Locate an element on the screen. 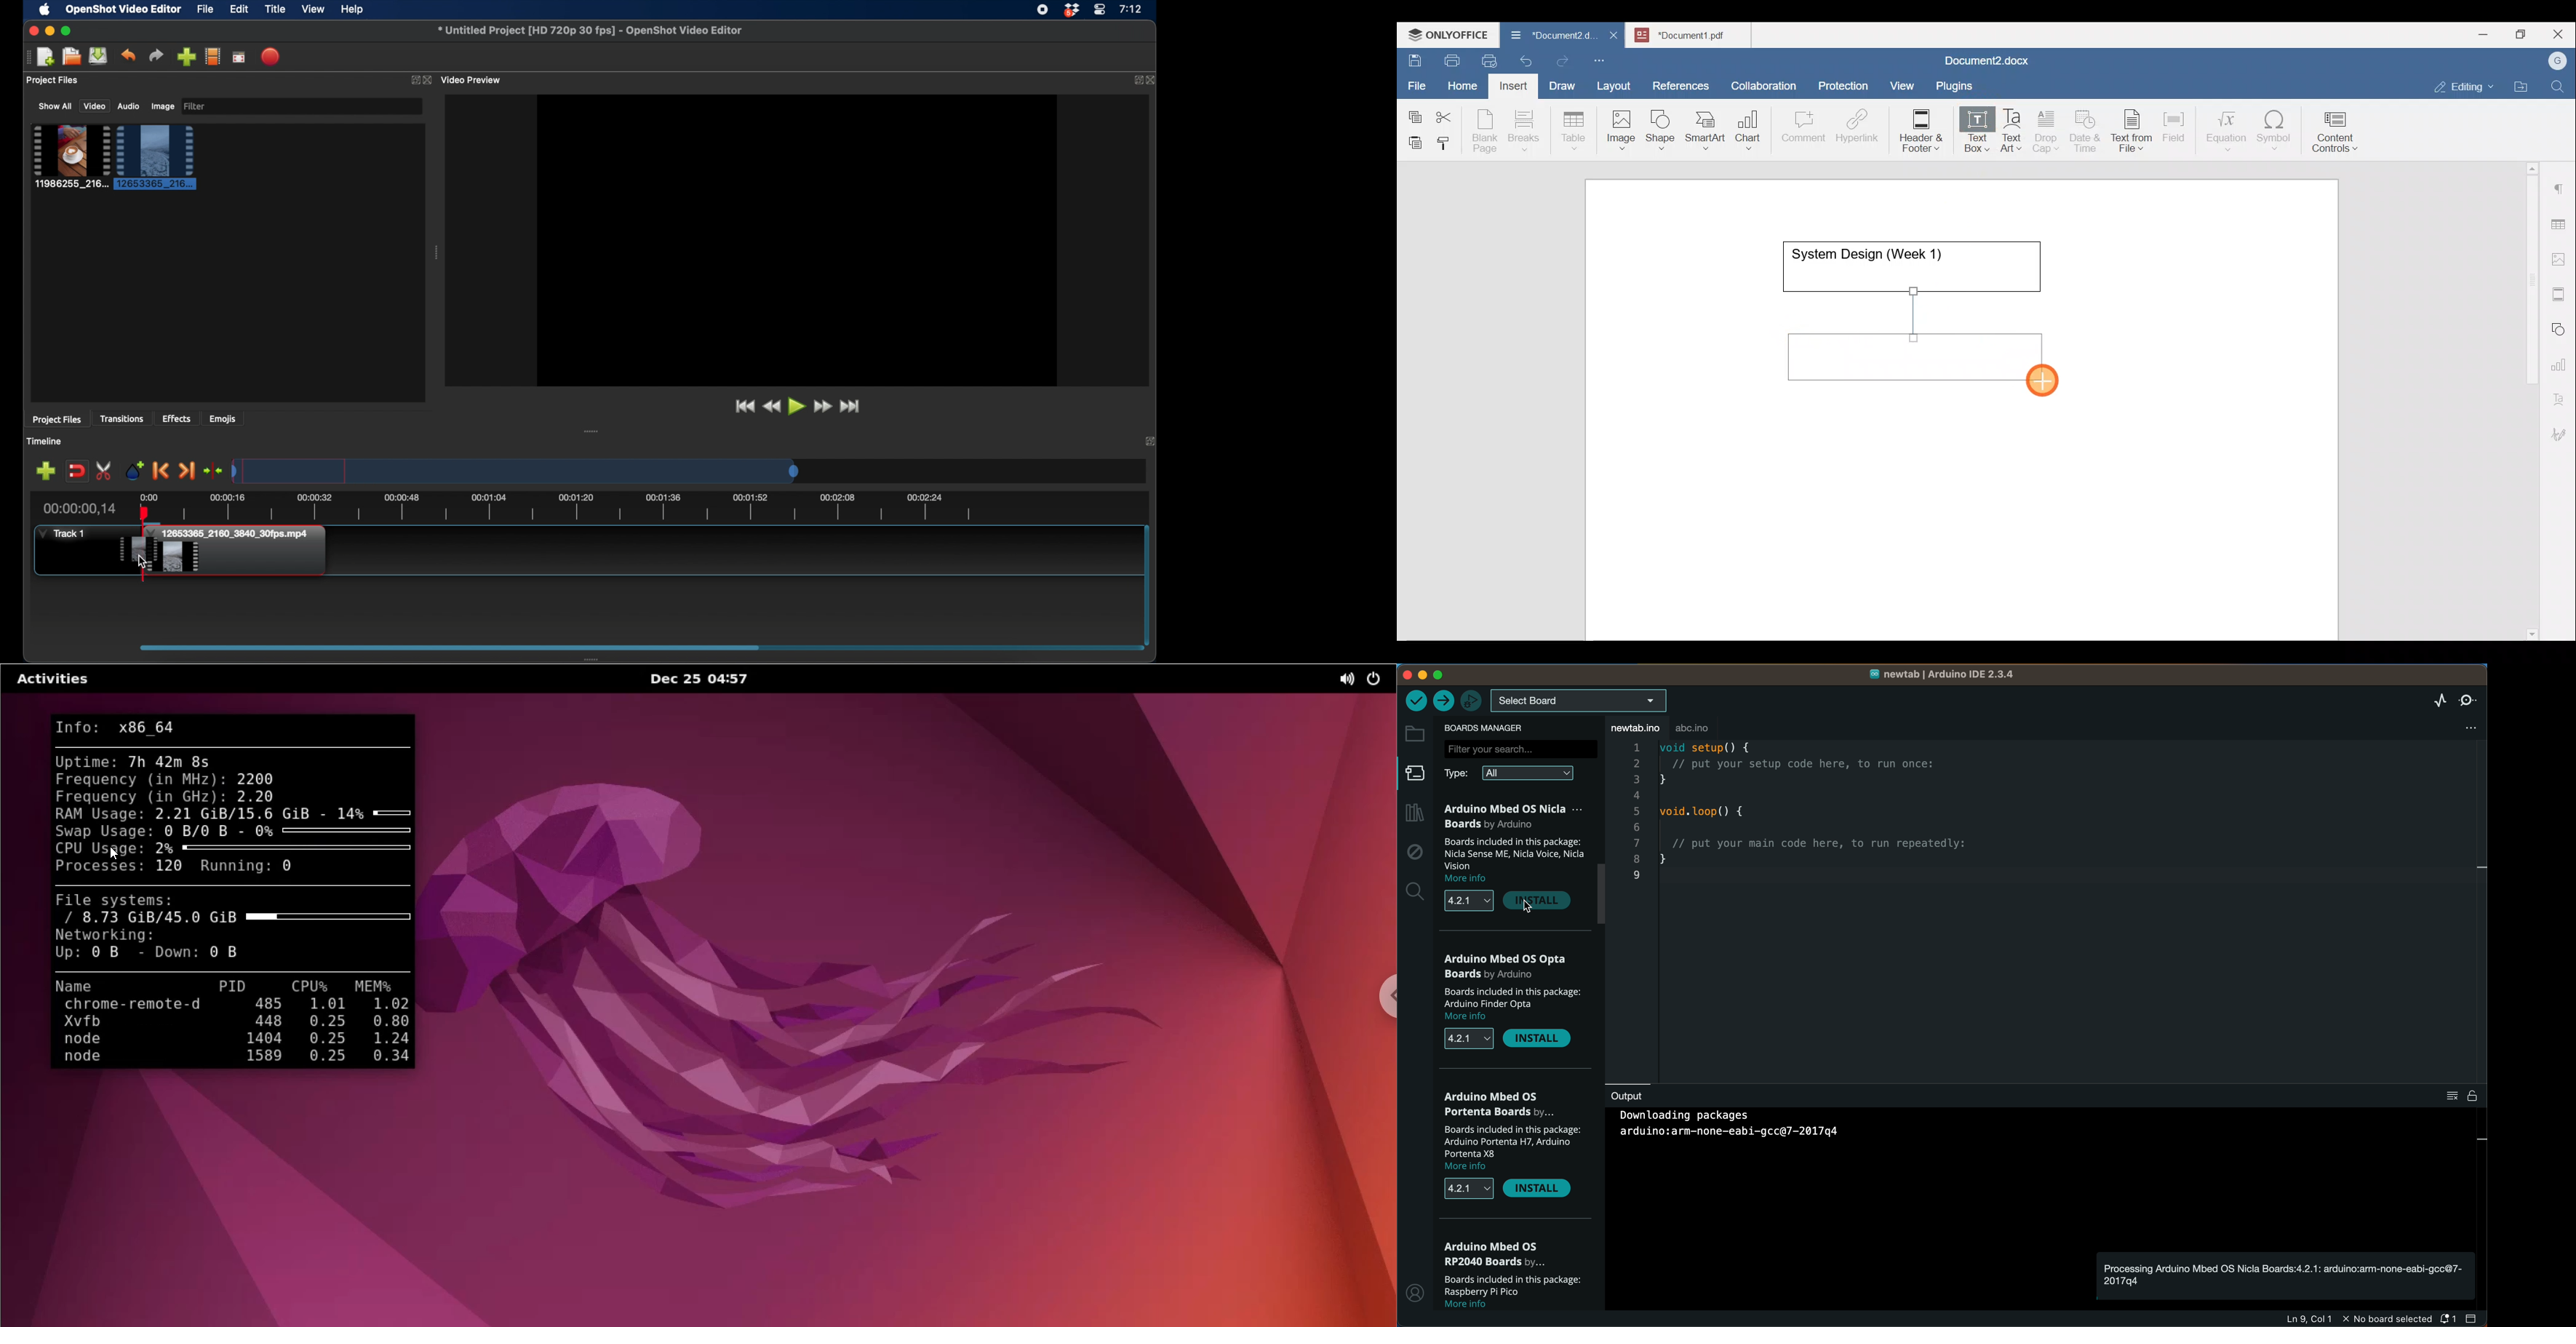 The width and height of the screenshot is (2576, 1344). Text box is located at coordinates (1969, 131).